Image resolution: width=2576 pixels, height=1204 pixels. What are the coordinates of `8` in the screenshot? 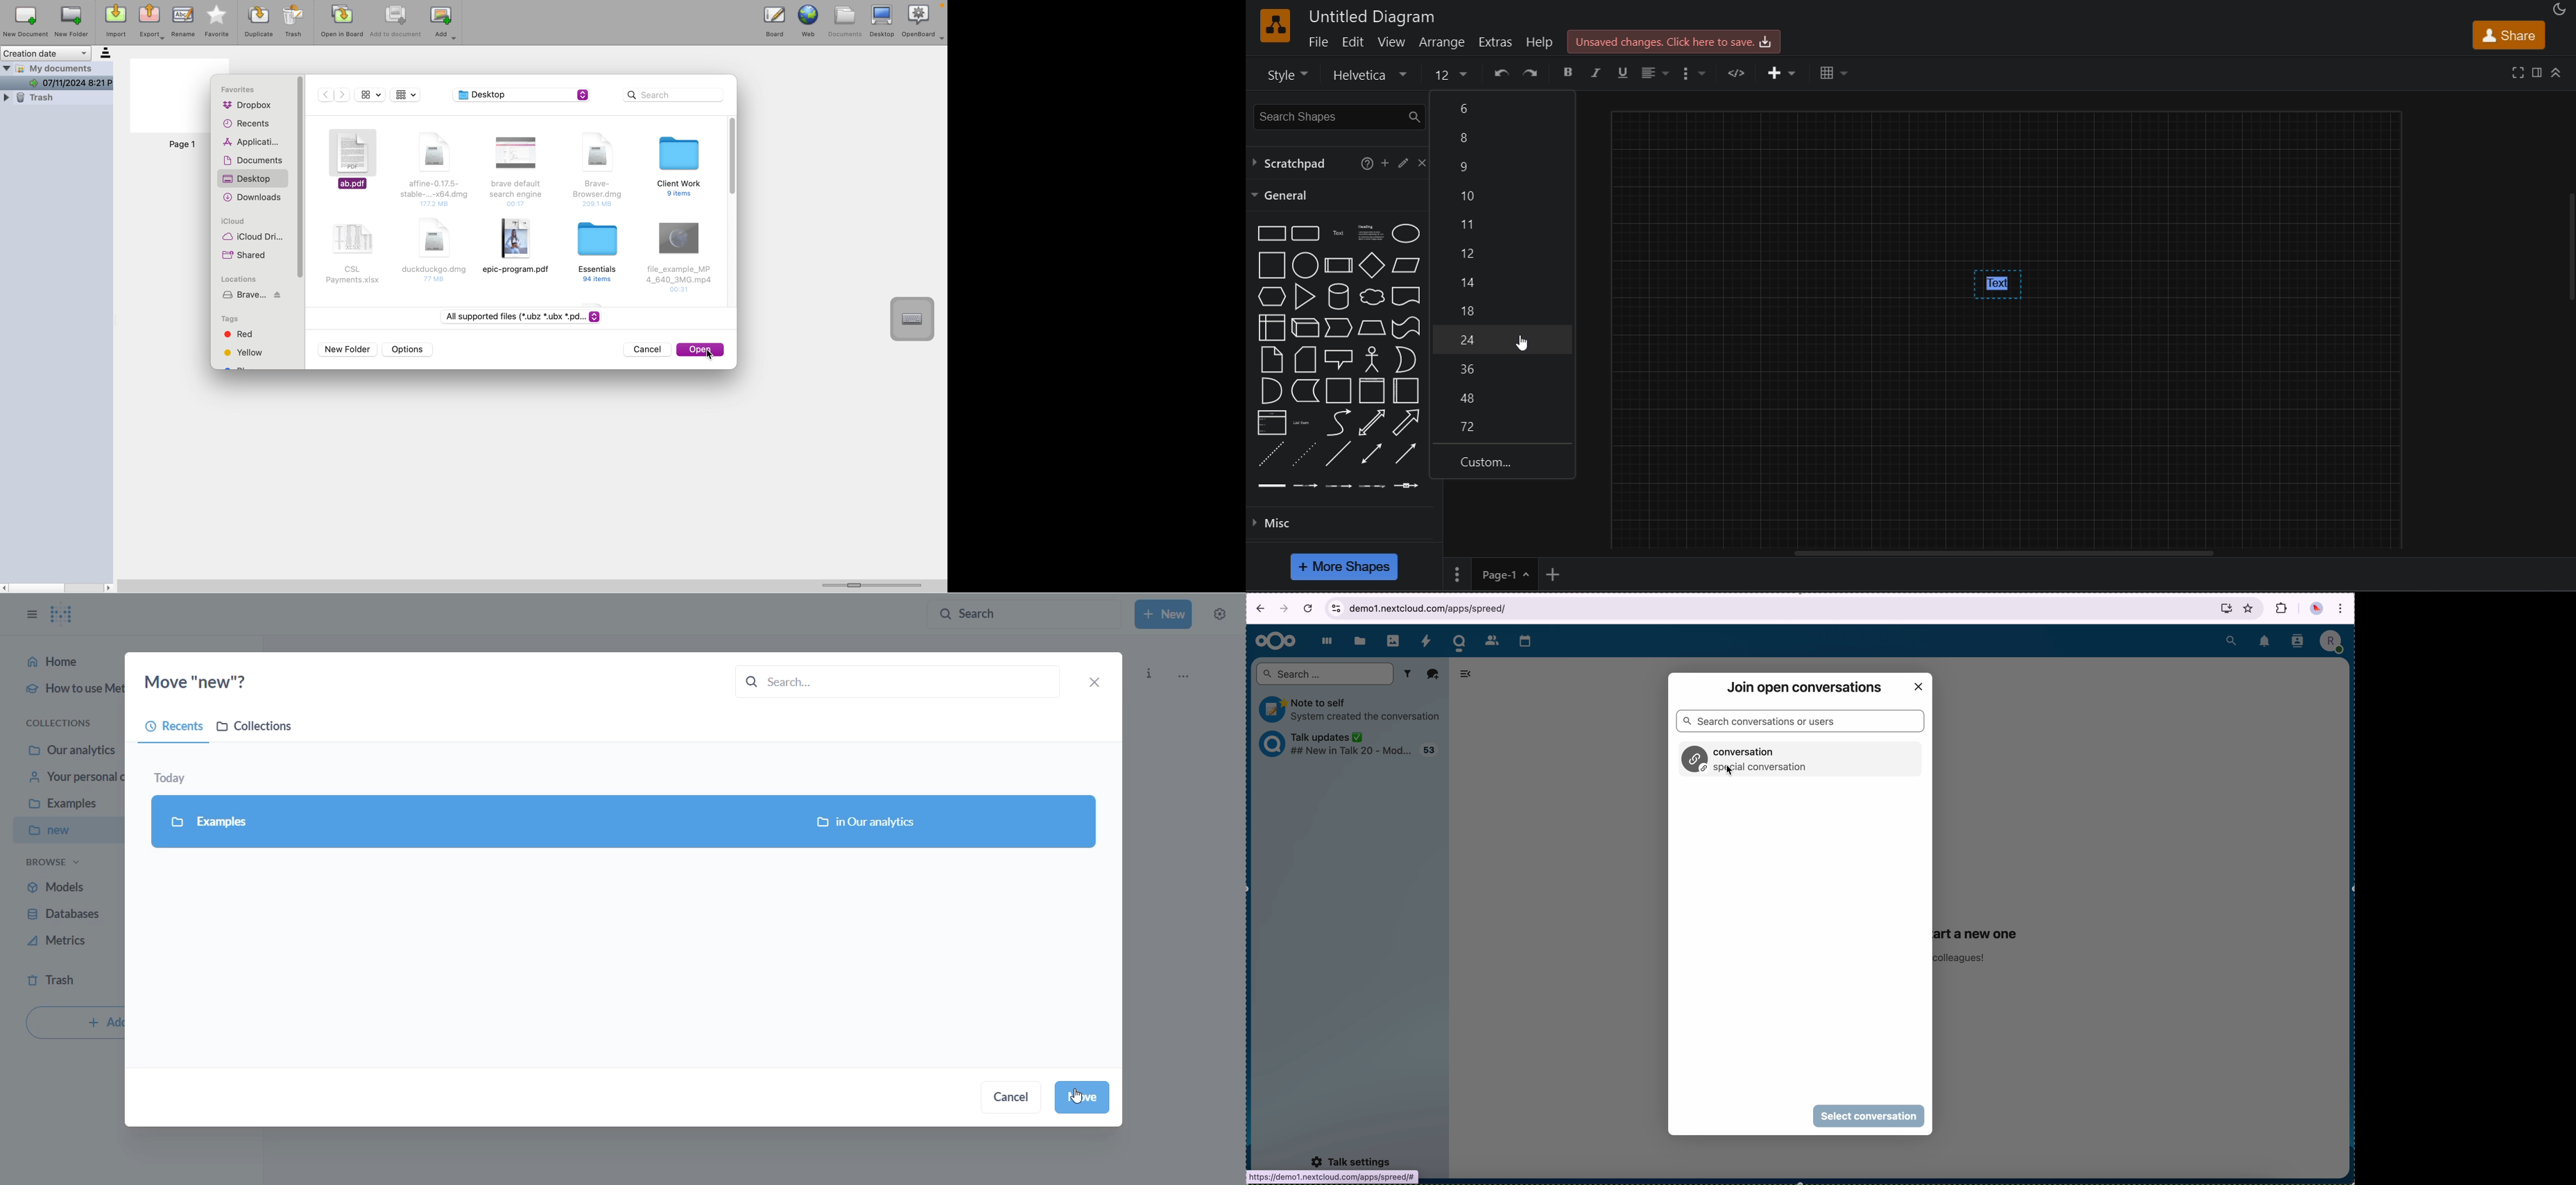 It's located at (1502, 309).